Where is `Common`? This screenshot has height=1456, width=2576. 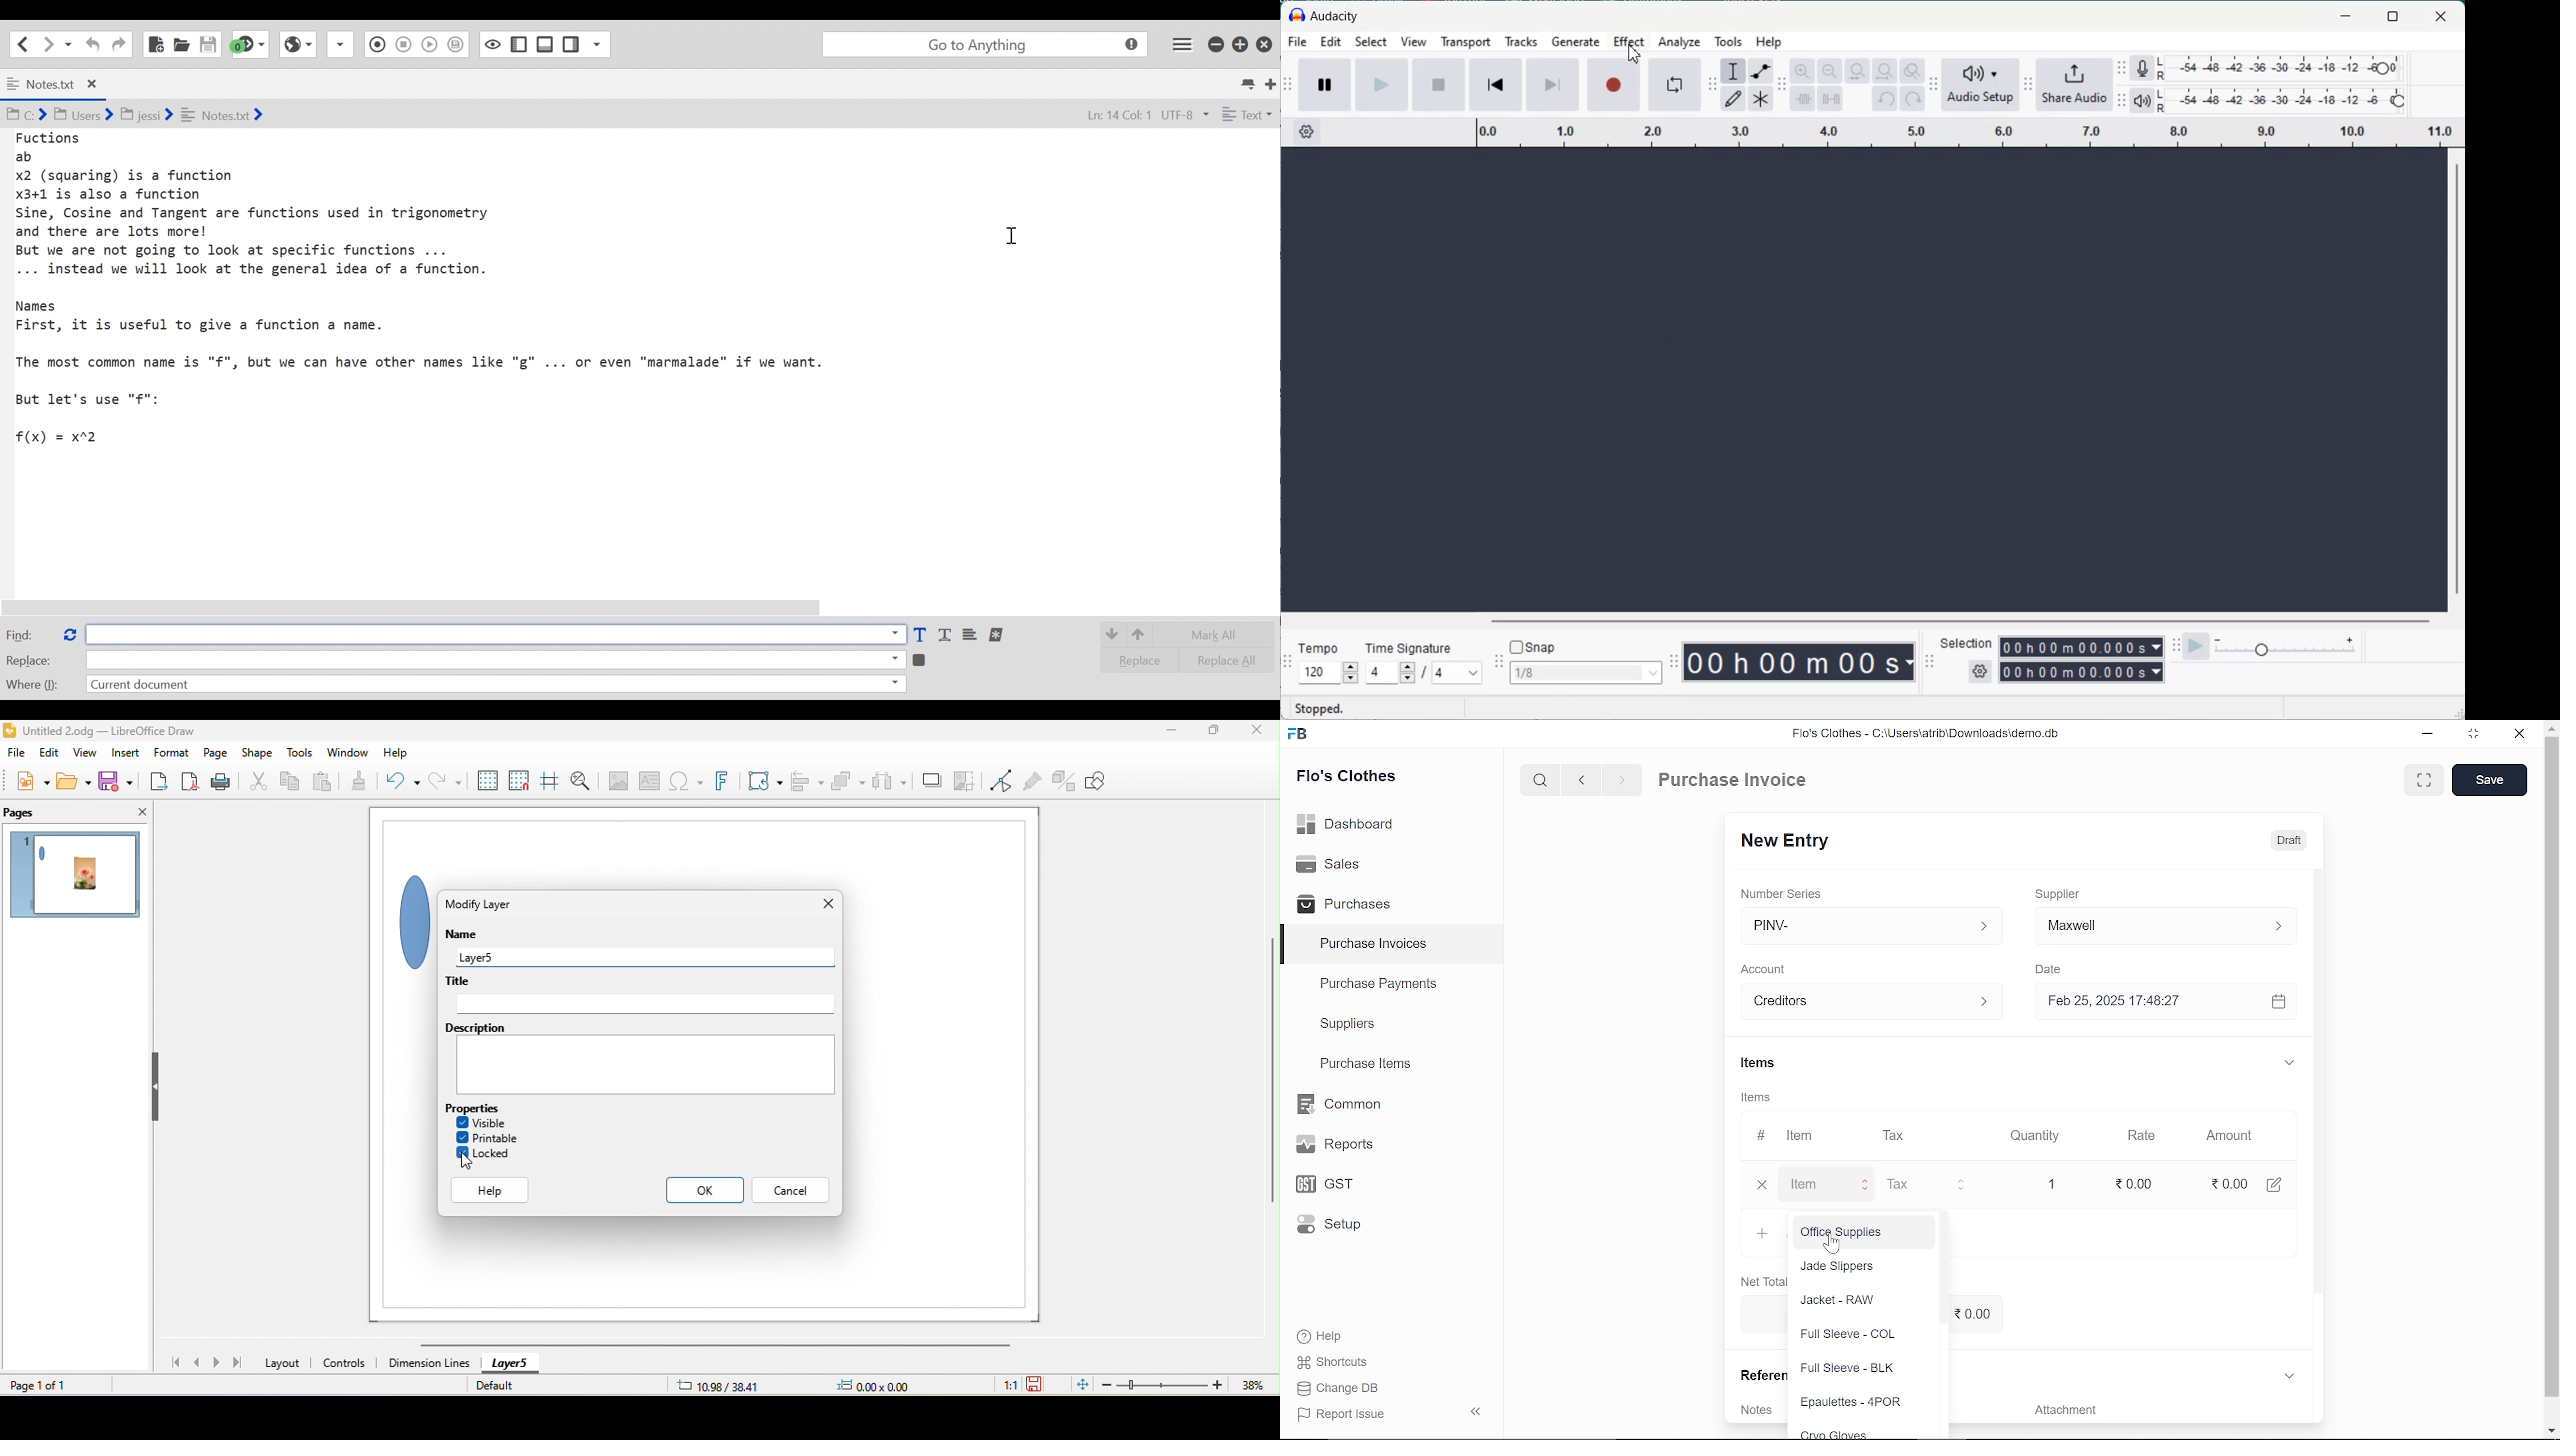 Common is located at coordinates (1341, 1104).